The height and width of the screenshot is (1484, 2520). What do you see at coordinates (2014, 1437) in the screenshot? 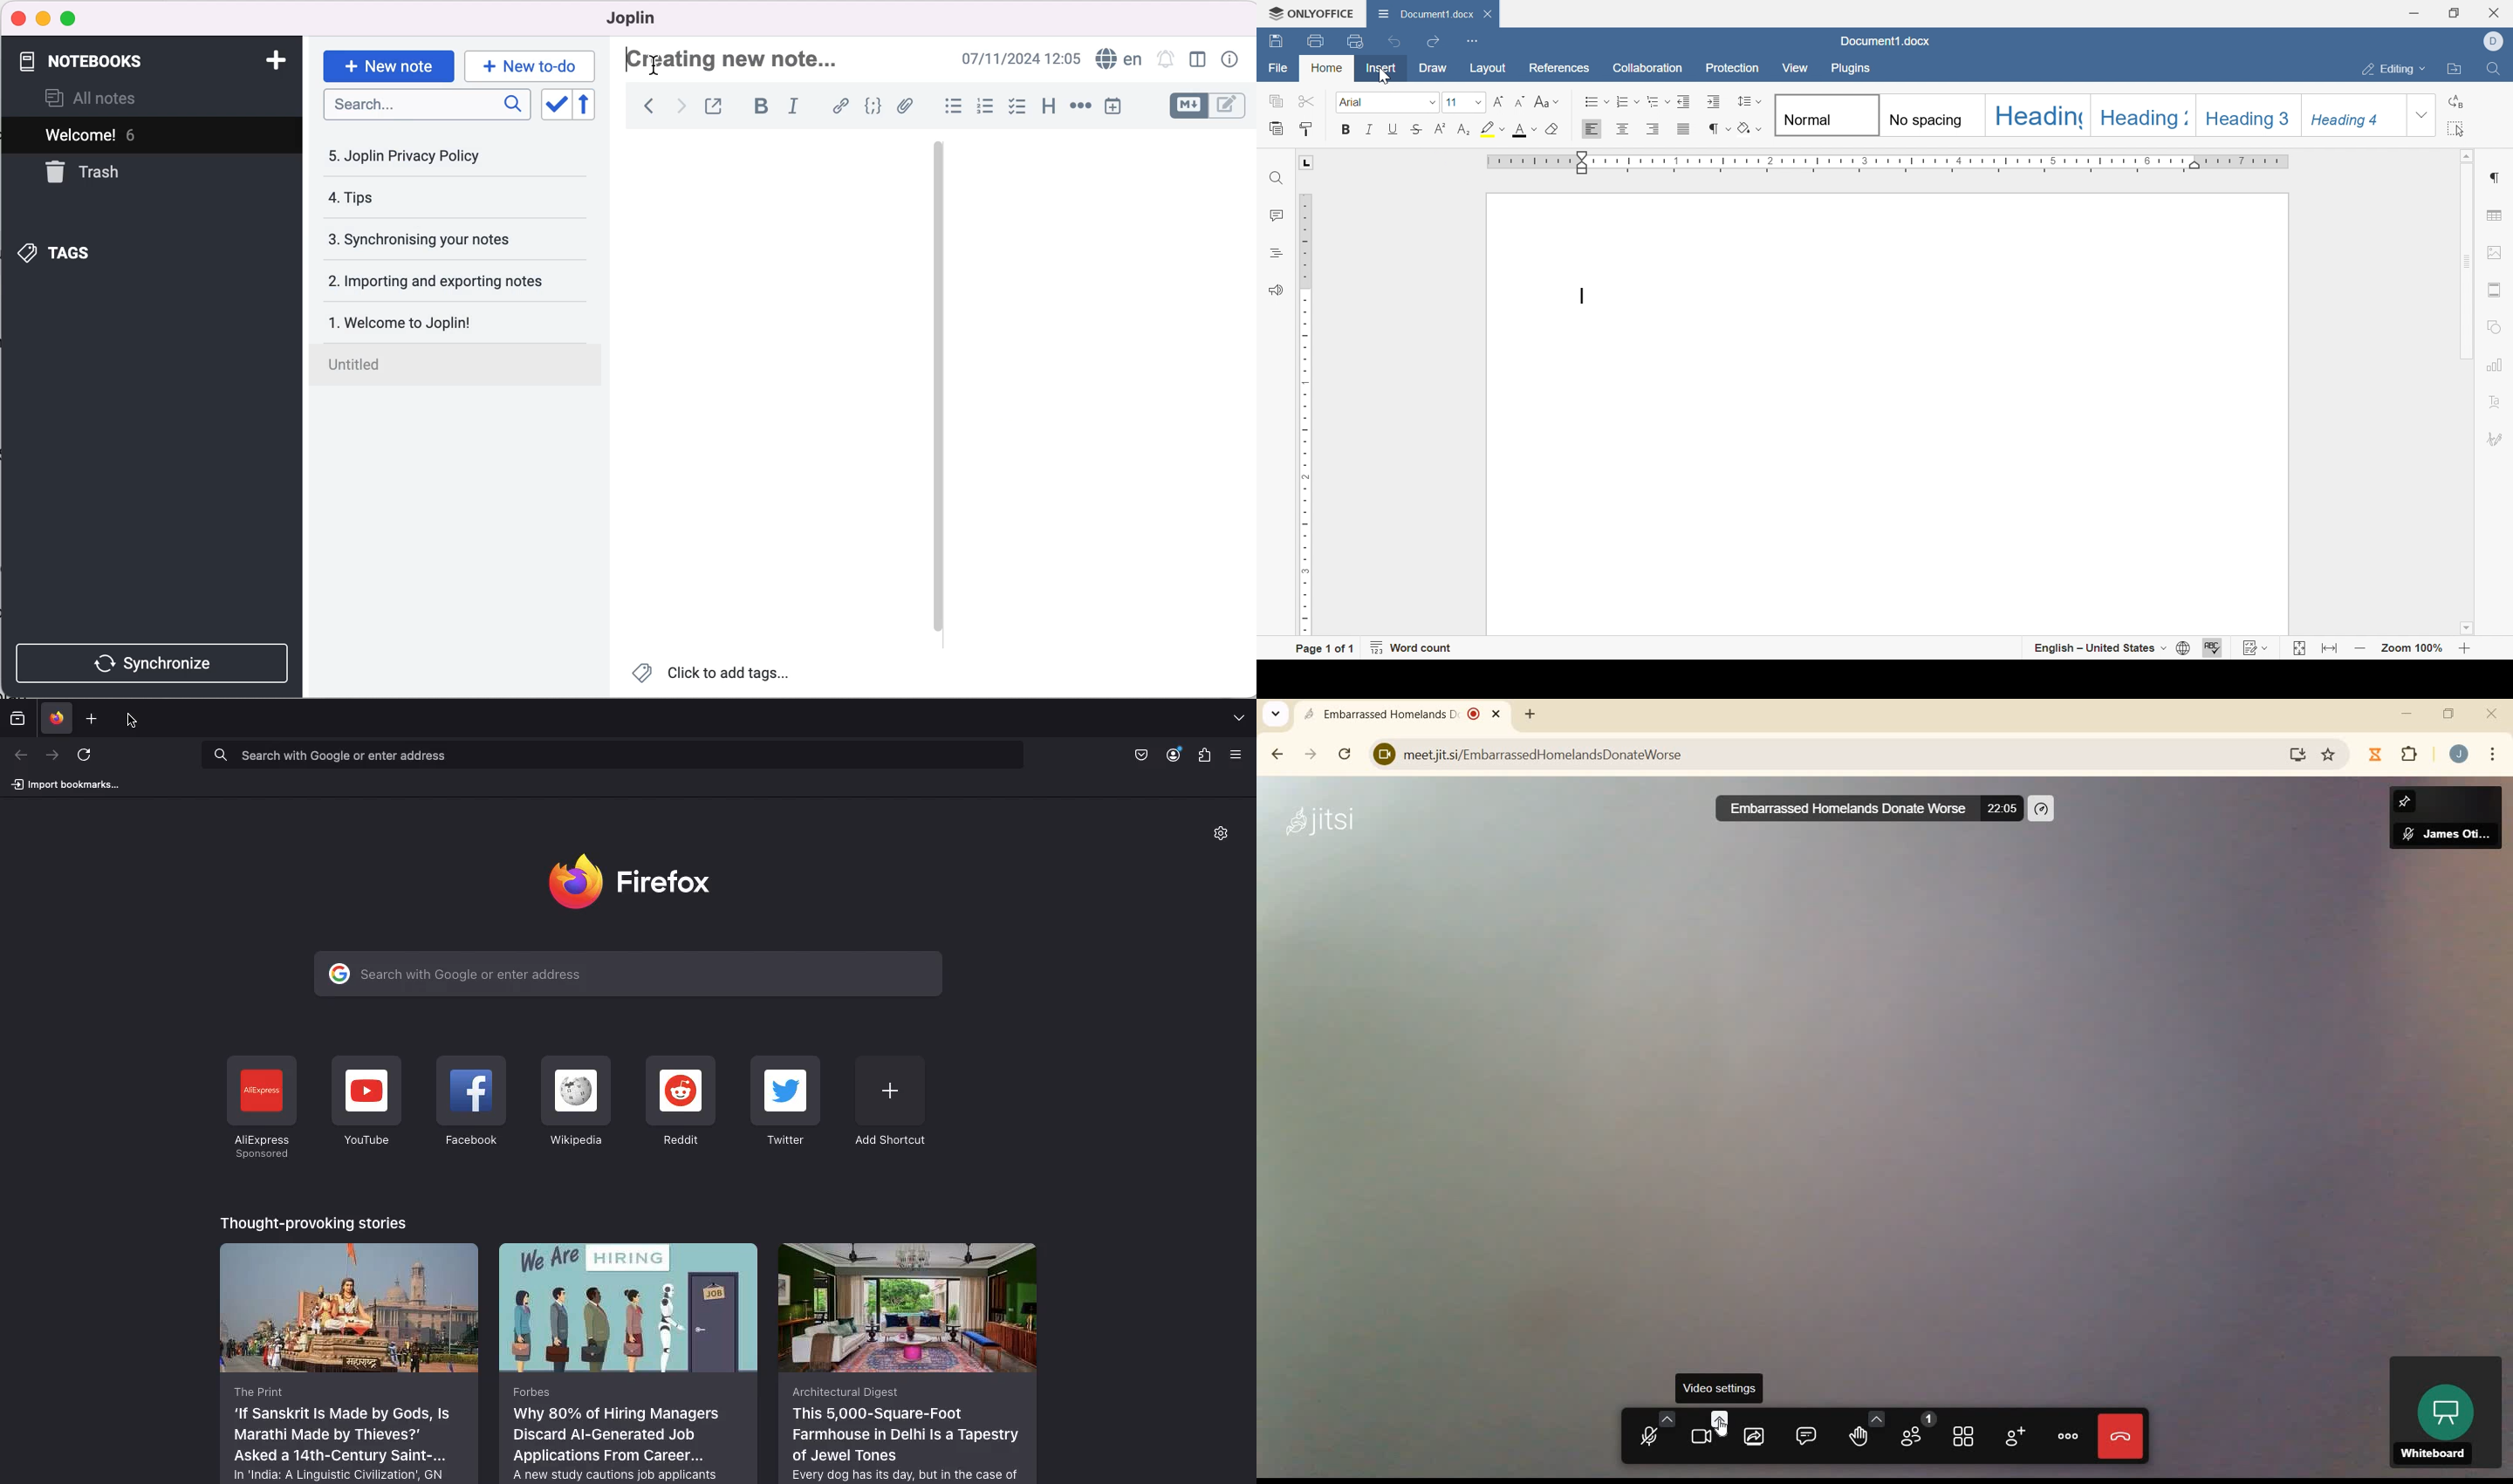
I see `invite people` at bounding box center [2014, 1437].